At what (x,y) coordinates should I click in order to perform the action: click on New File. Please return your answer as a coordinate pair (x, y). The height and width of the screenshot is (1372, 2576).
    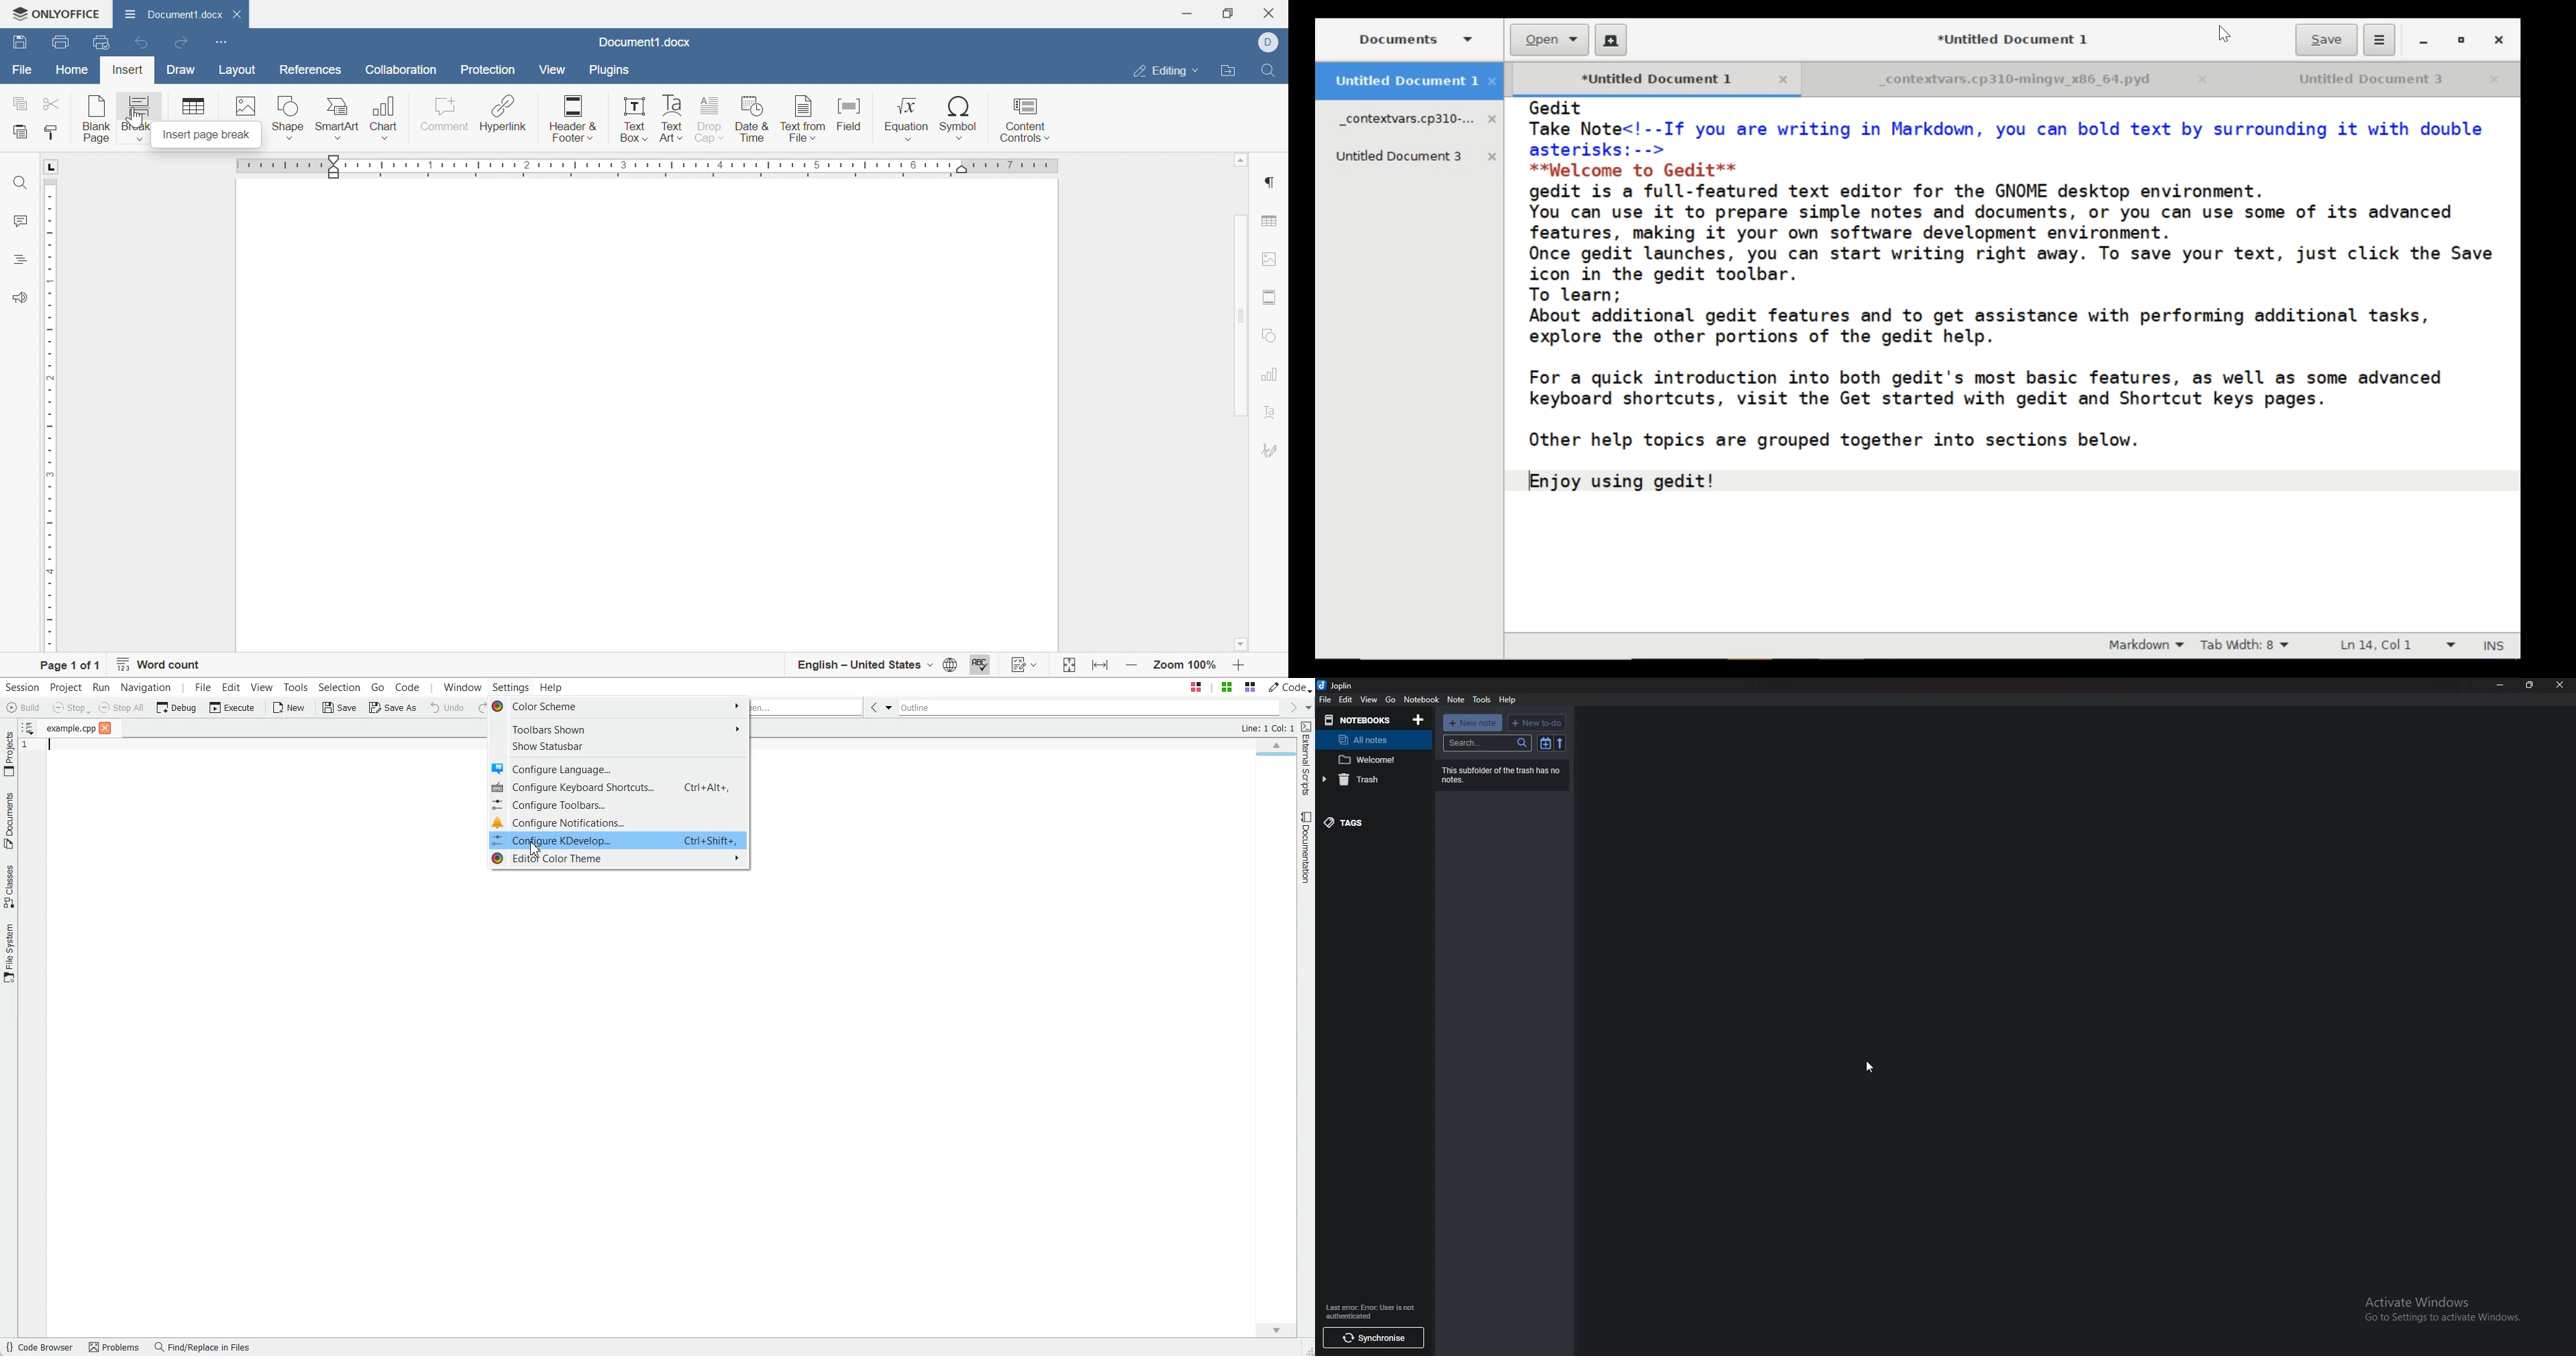
    Looking at the image, I should click on (1610, 40).